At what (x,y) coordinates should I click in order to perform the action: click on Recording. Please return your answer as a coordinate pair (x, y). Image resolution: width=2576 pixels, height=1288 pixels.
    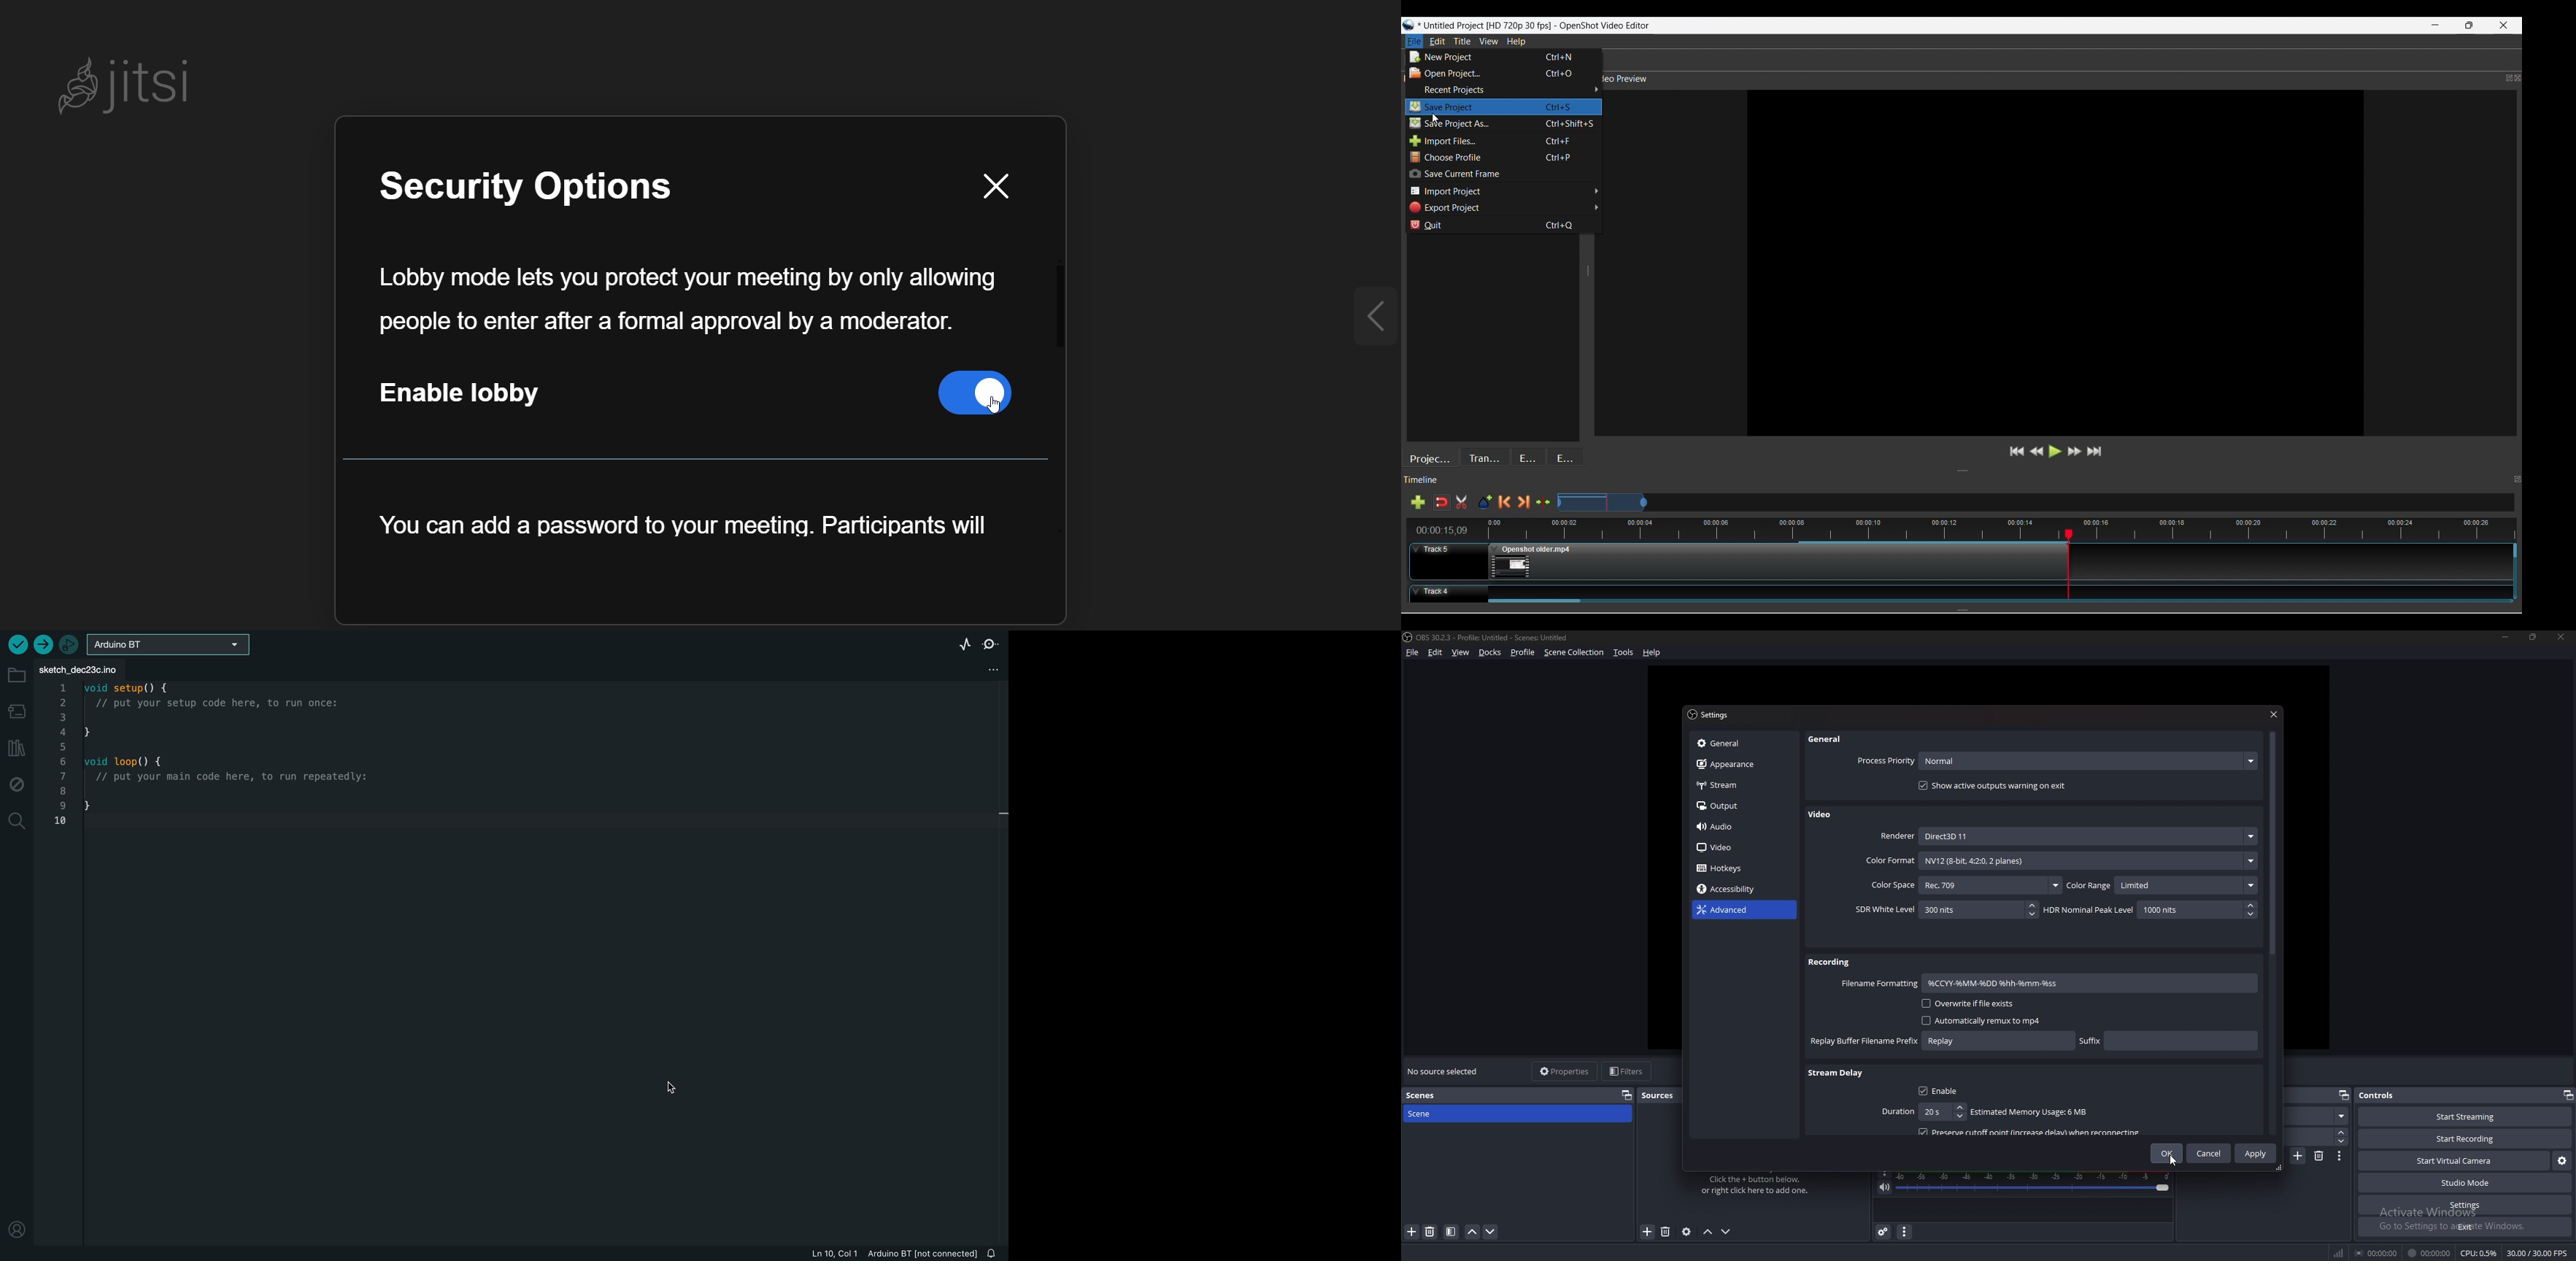
    Looking at the image, I should click on (1831, 962).